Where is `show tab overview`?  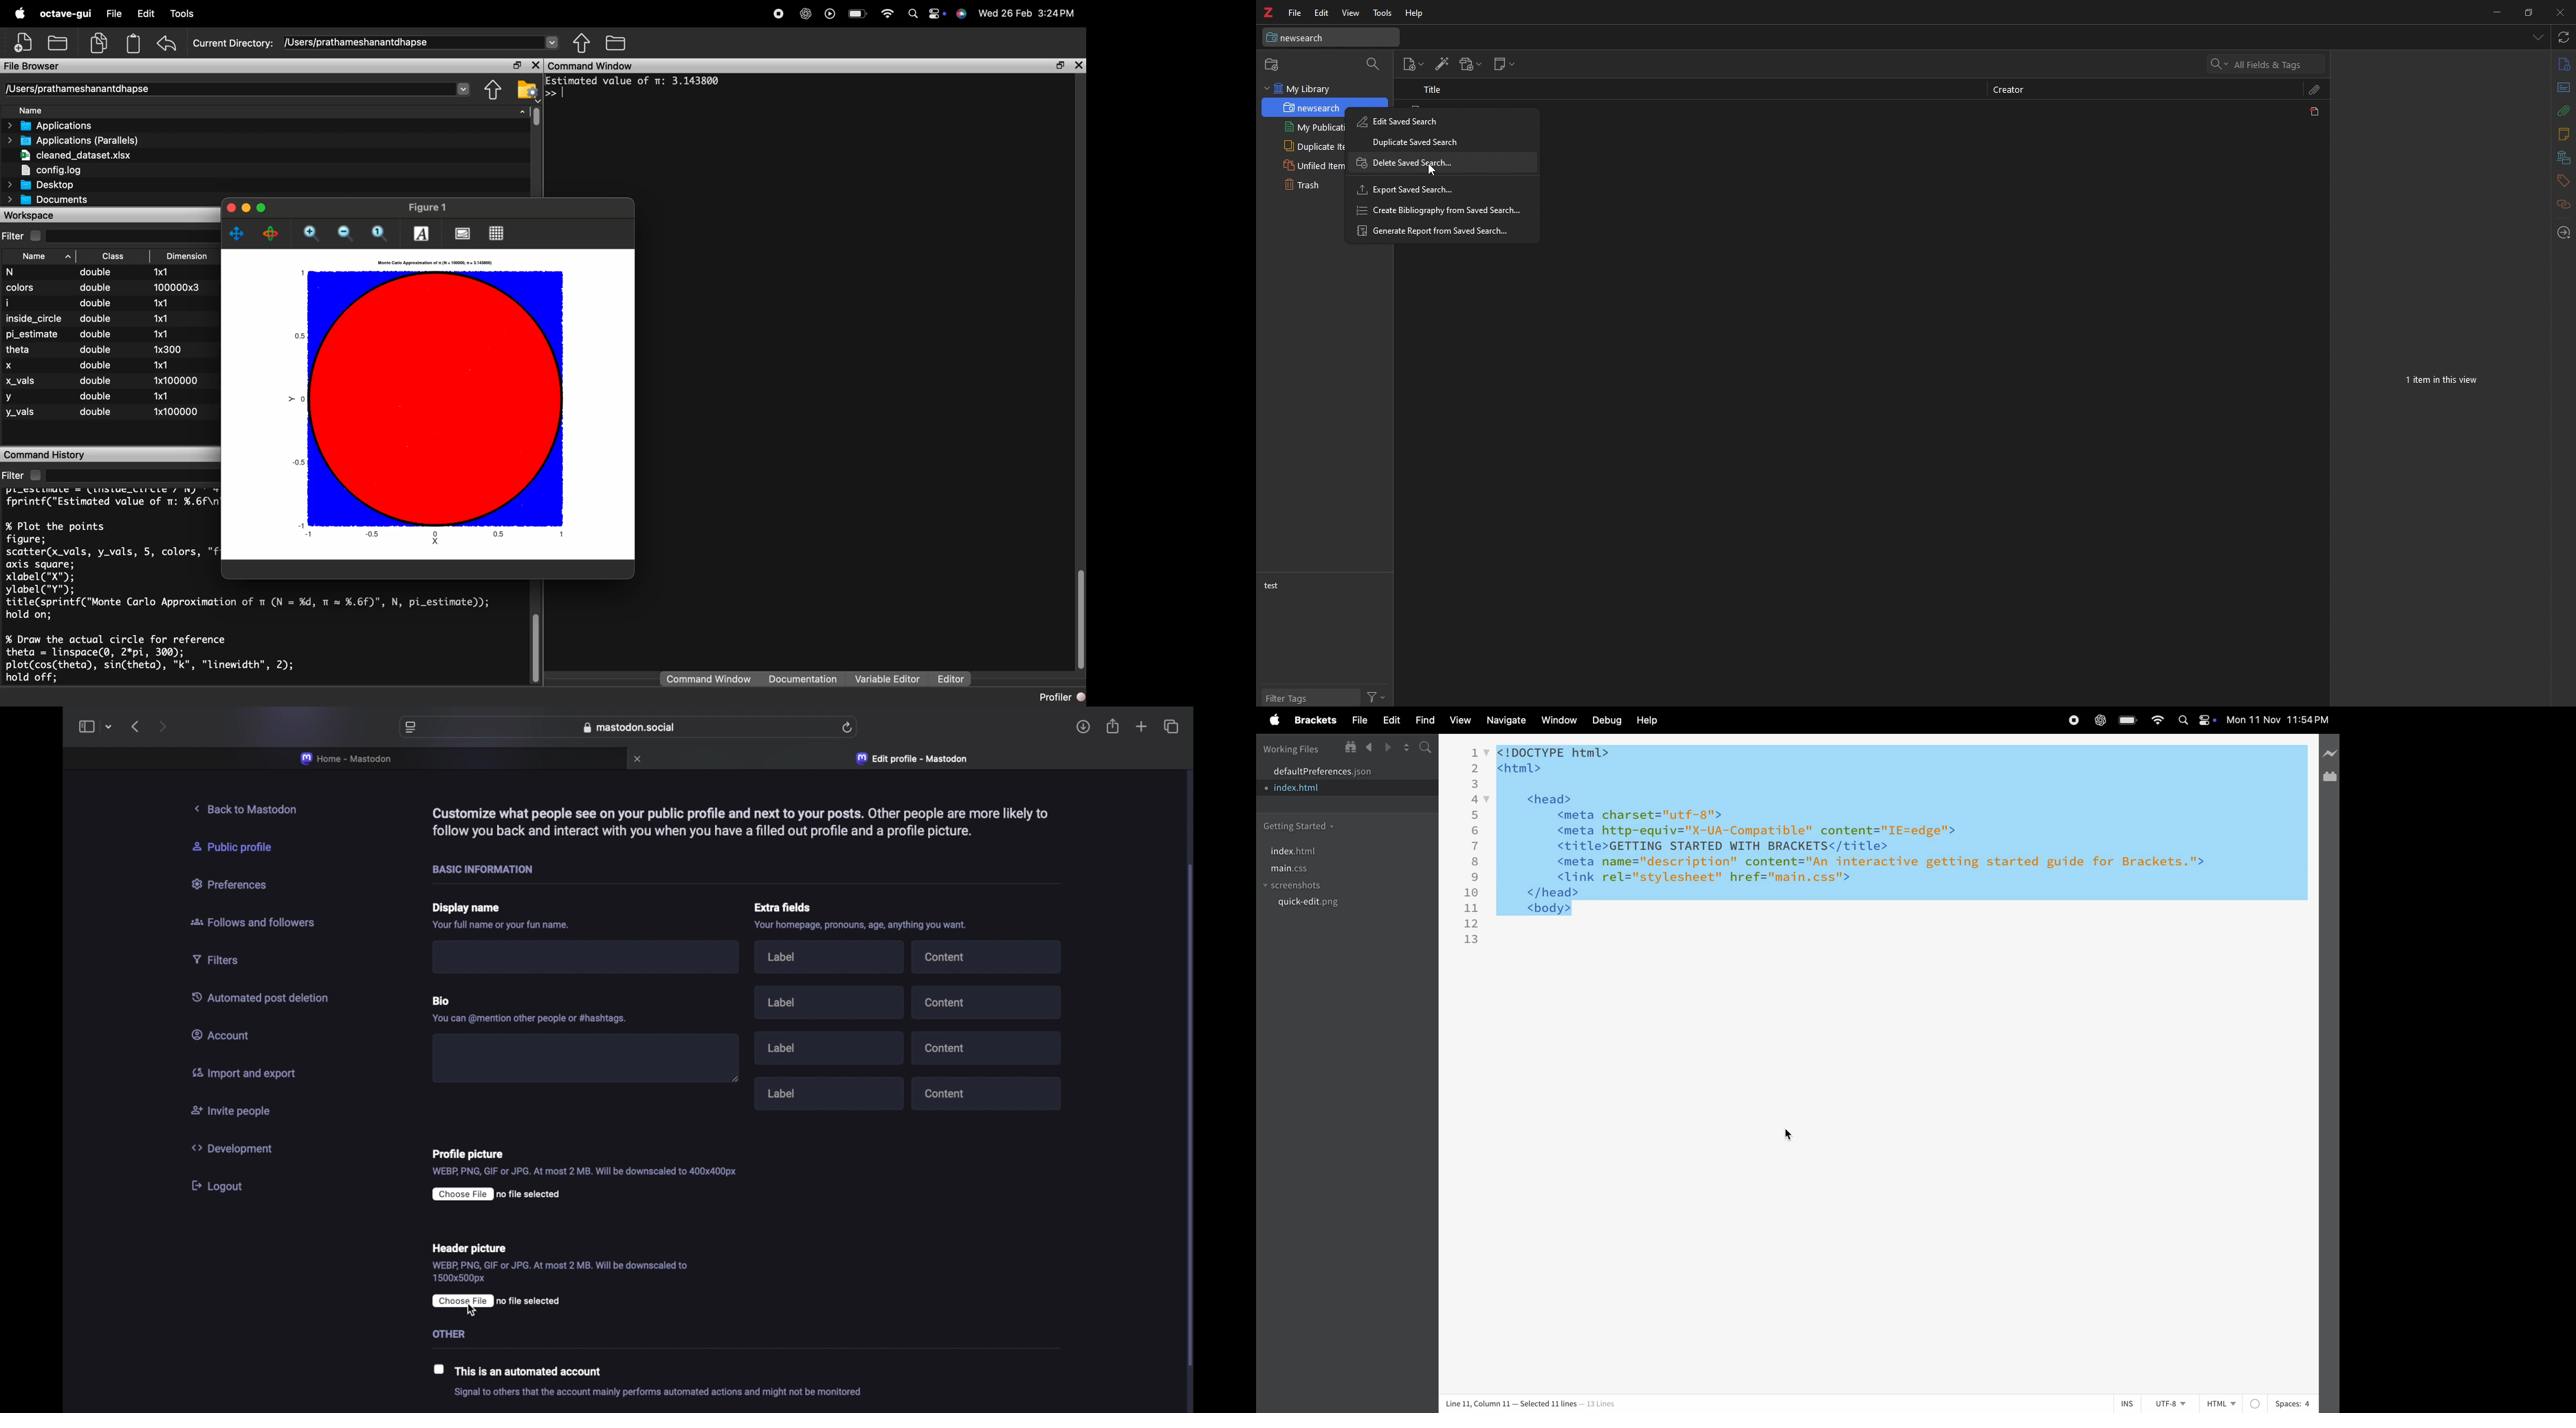
show tab overview is located at coordinates (1171, 726).